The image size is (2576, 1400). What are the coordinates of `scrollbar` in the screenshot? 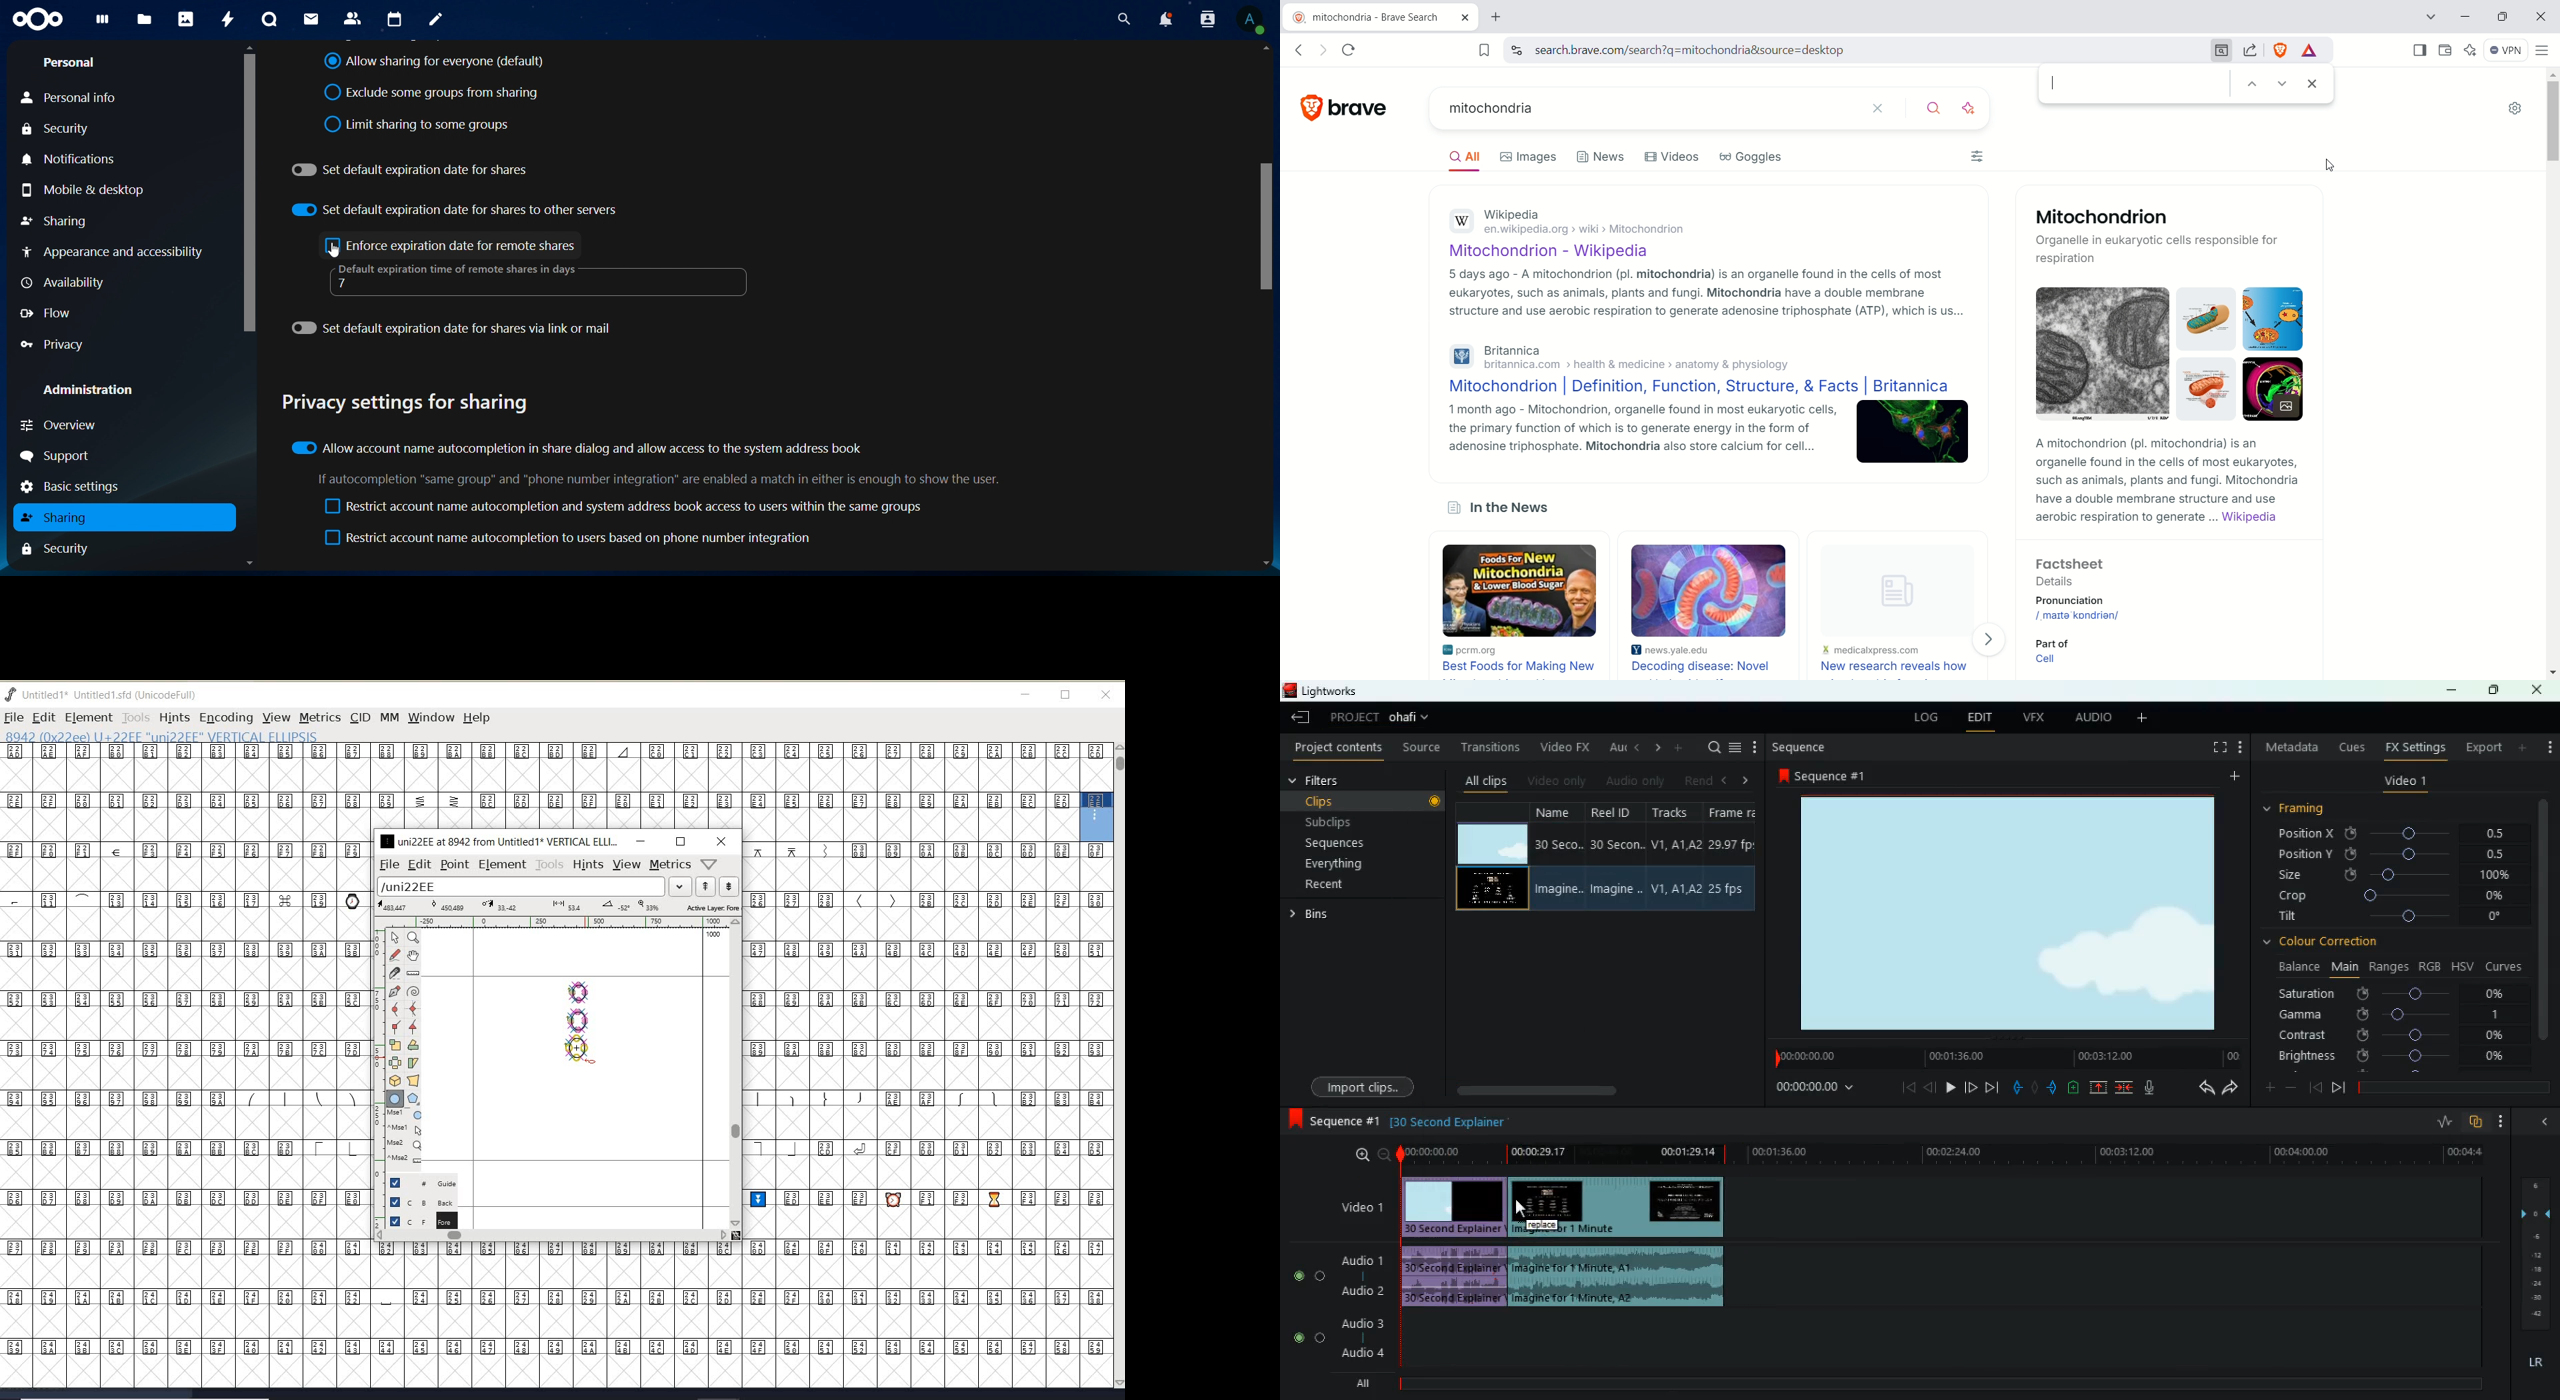 It's located at (552, 1237).